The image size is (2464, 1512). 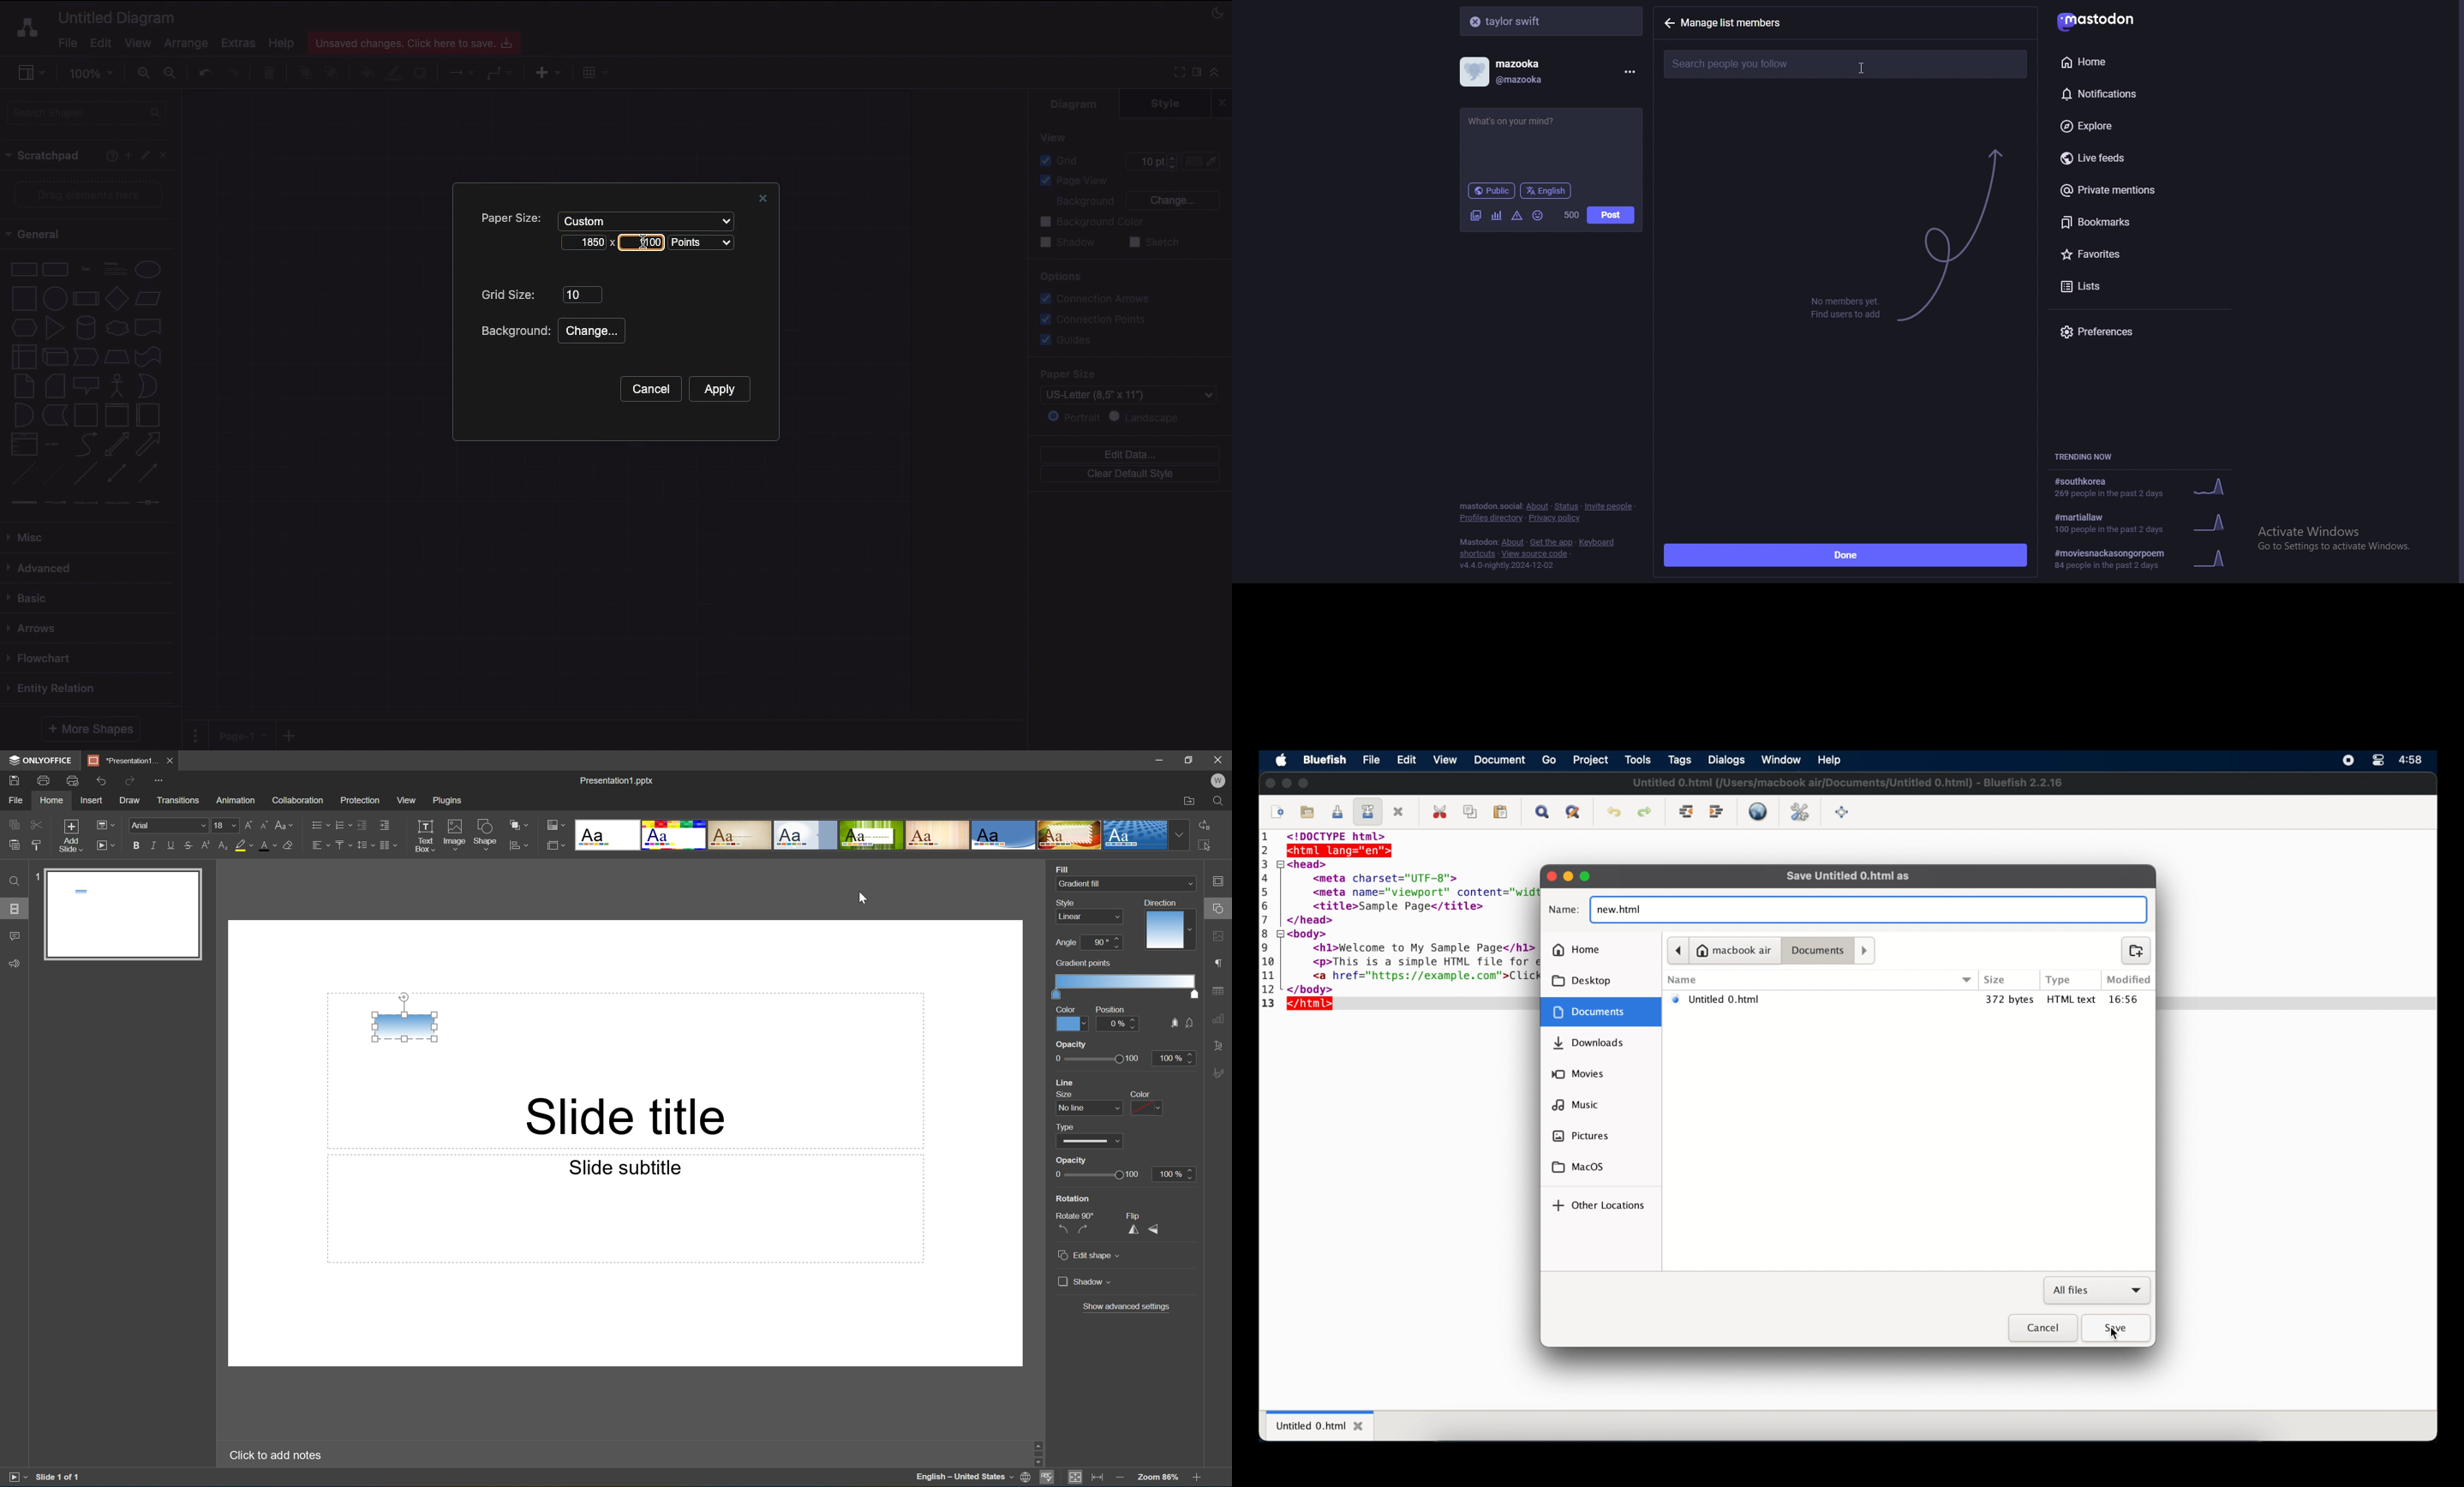 What do you see at coordinates (147, 156) in the screenshot?
I see `Edit` at bounding box center [147, 156].